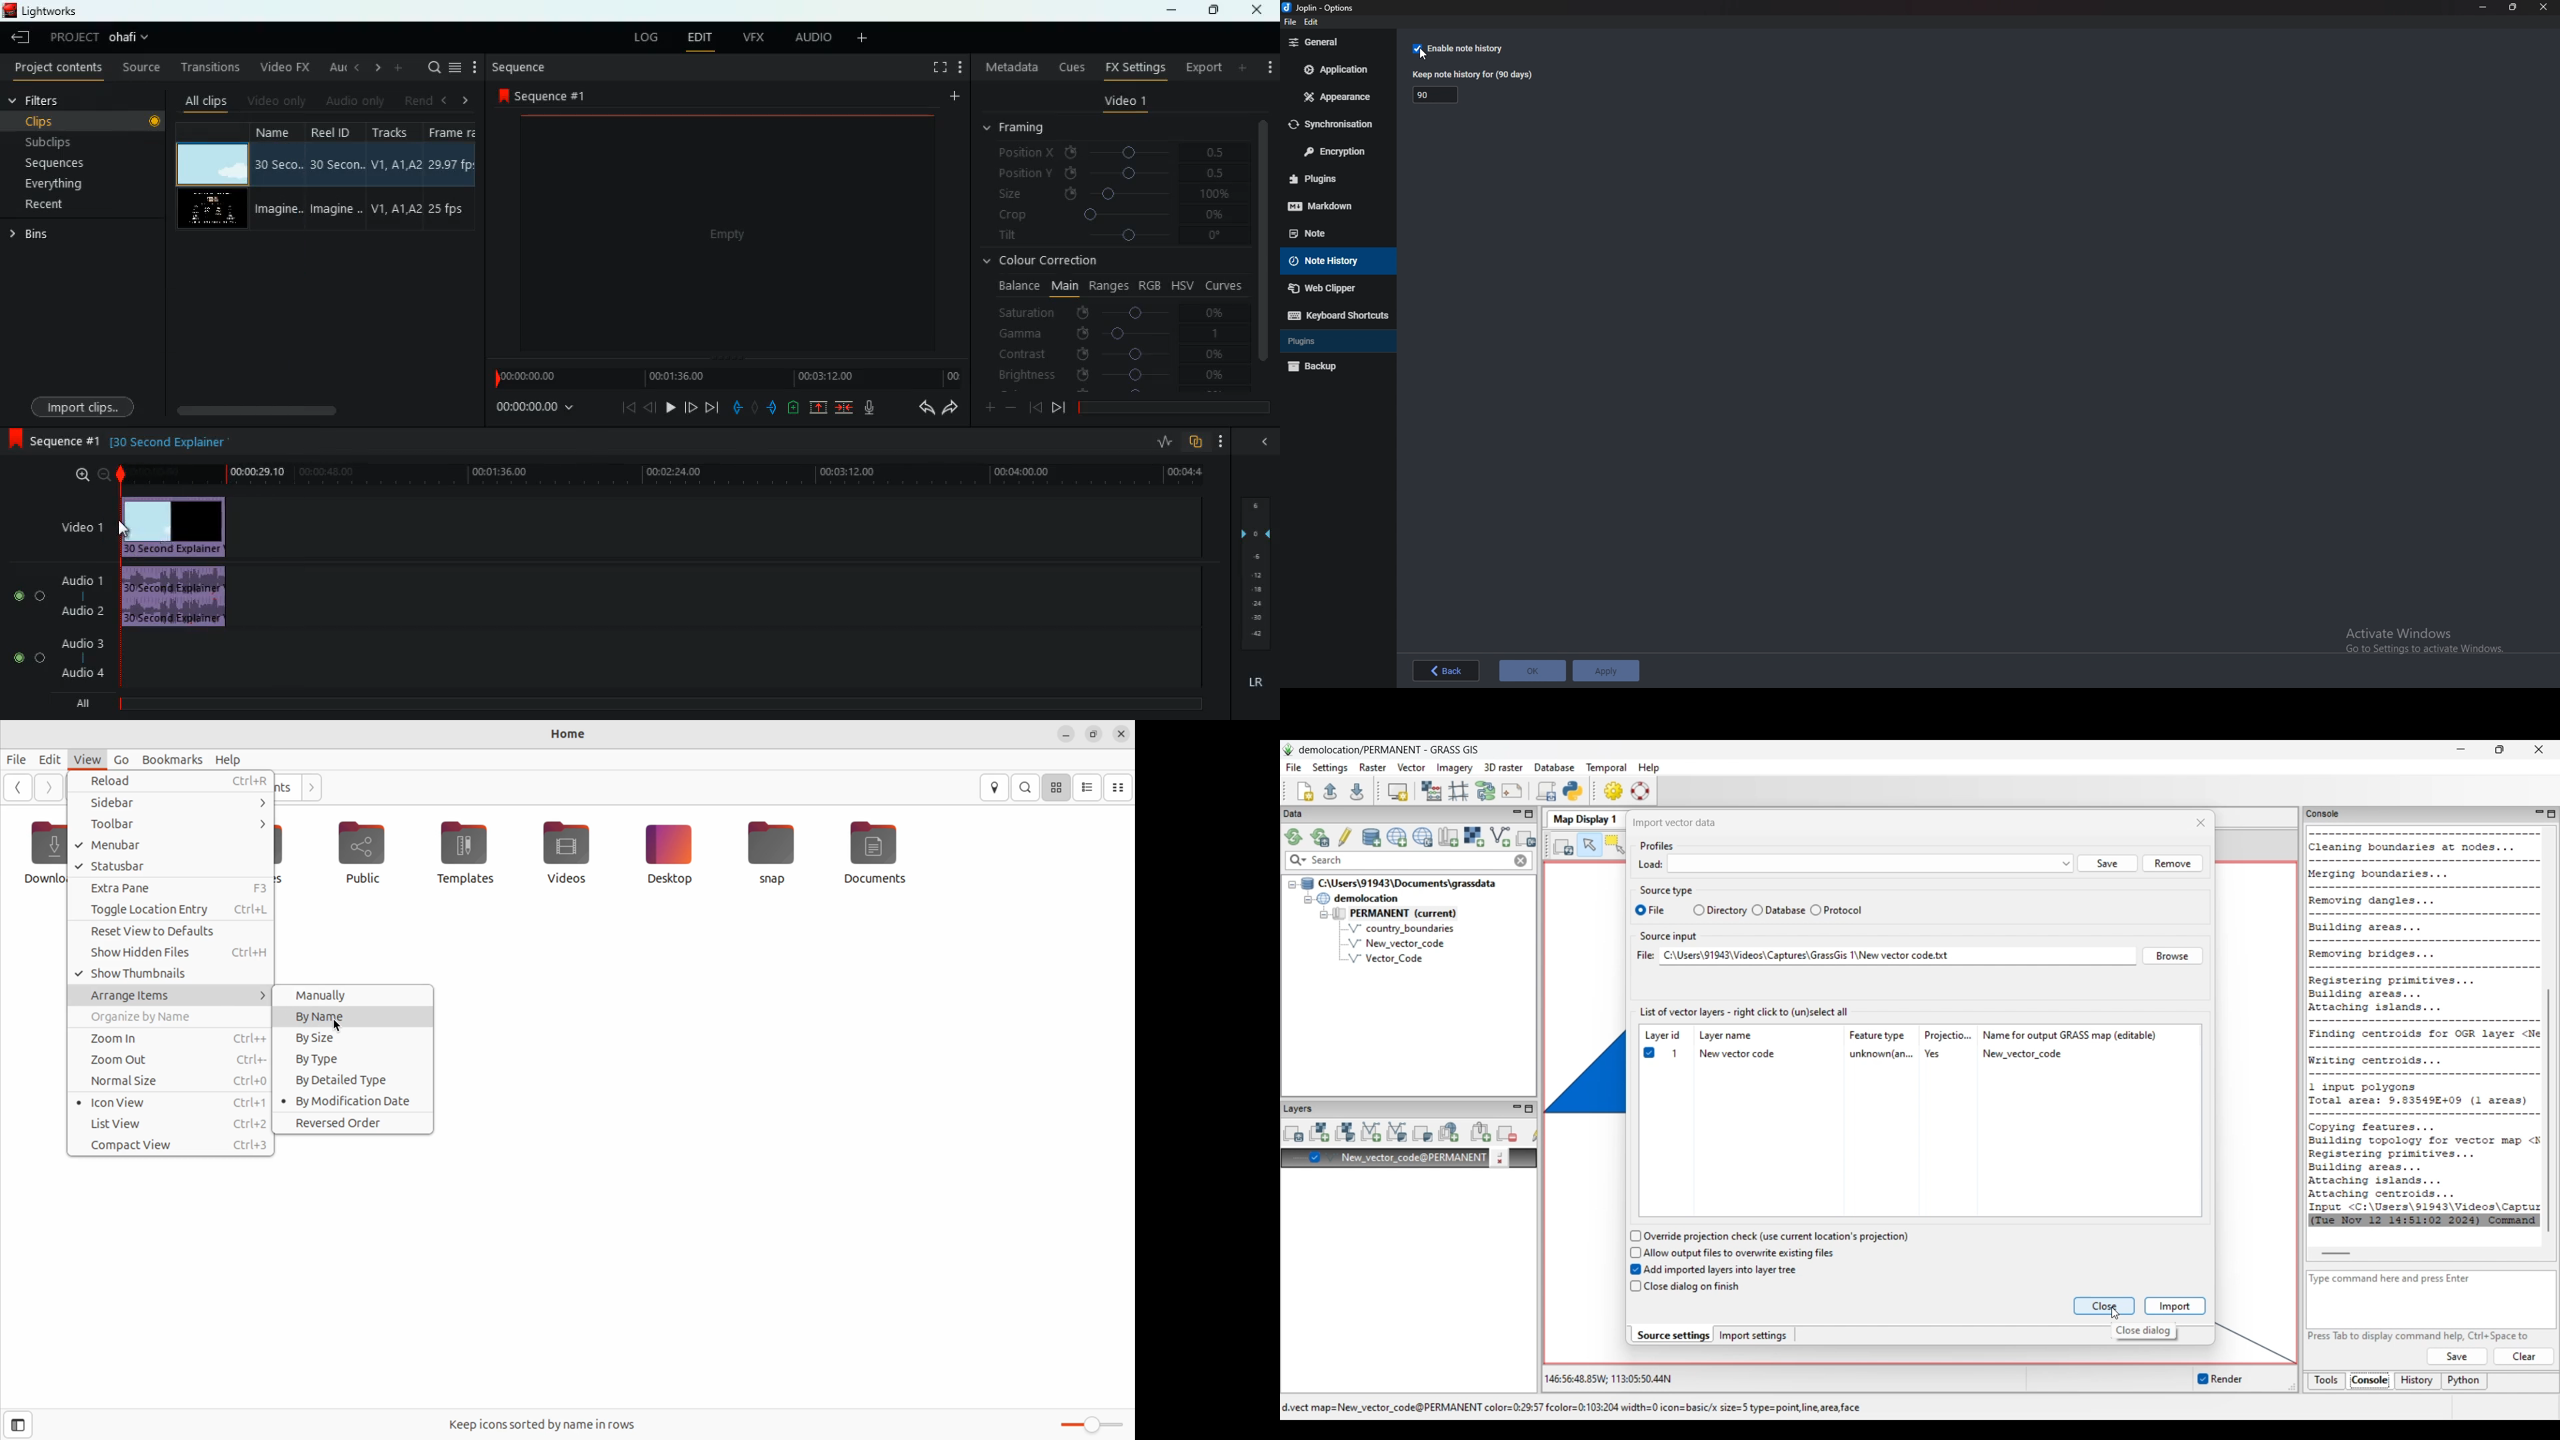  Describe the element at coordinates (167, 442) in the screenshot. I see `time` at that location.